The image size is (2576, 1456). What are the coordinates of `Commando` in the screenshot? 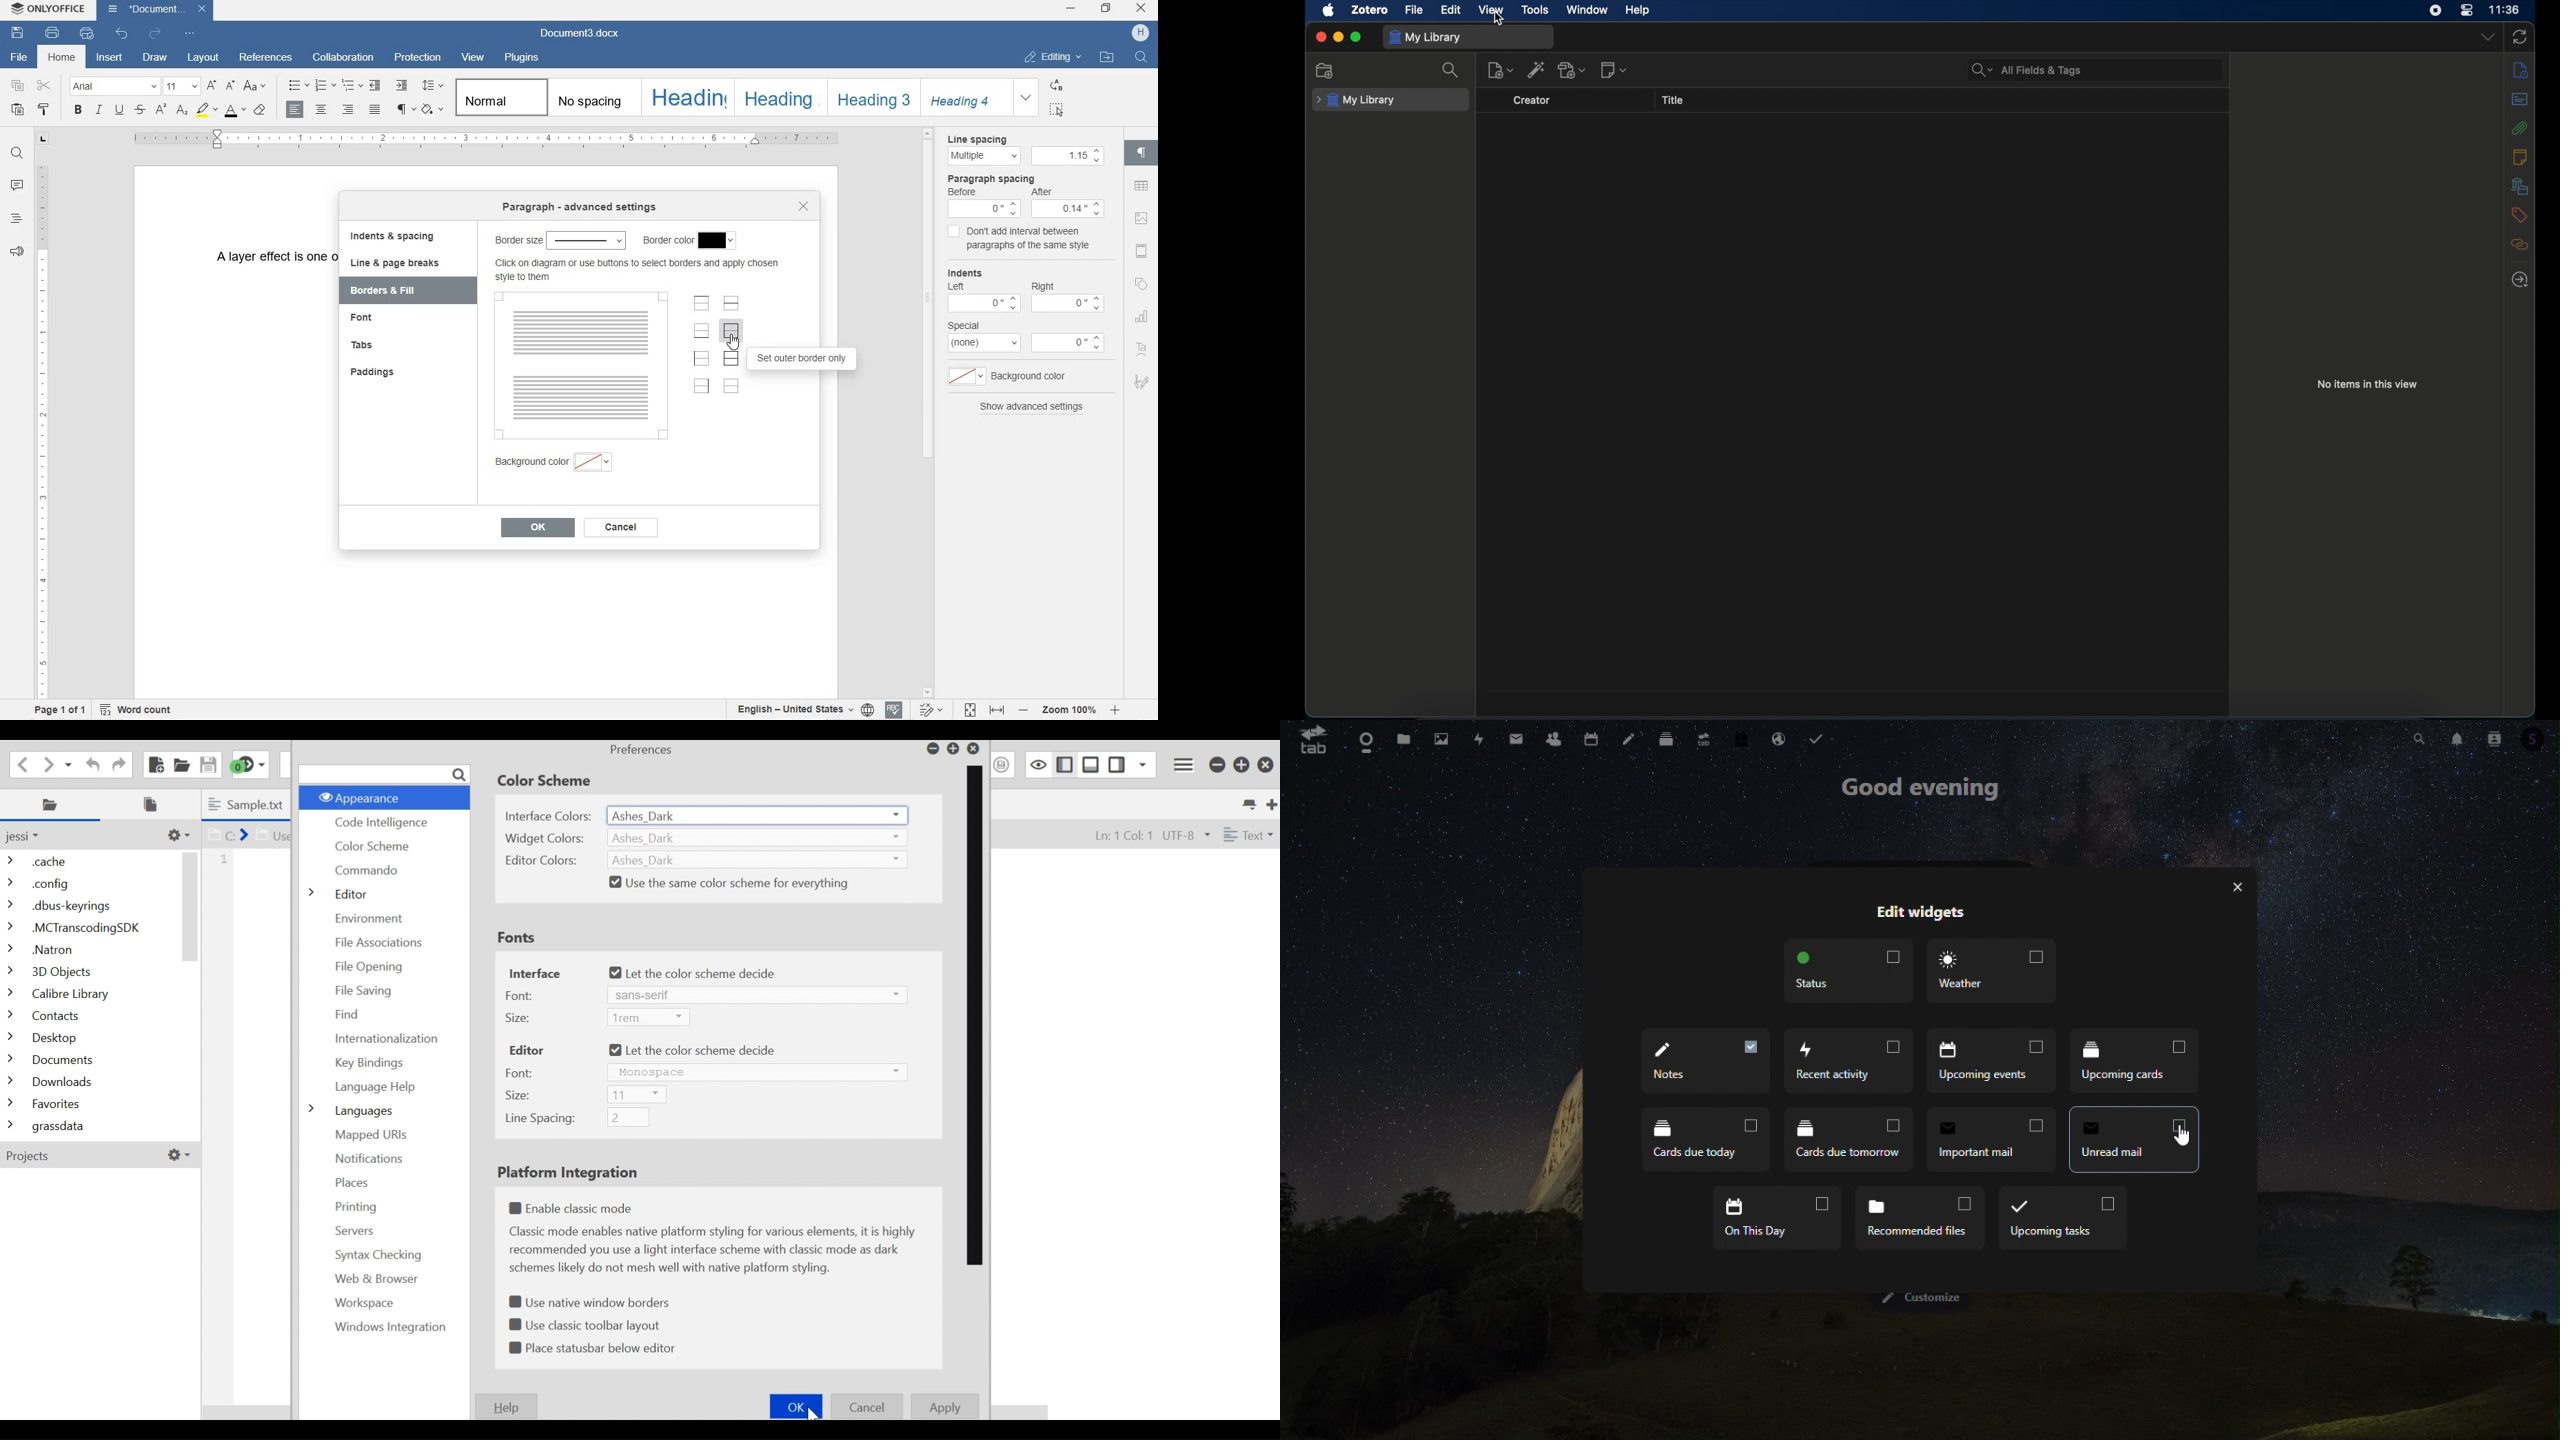 It's located at (370, 871).